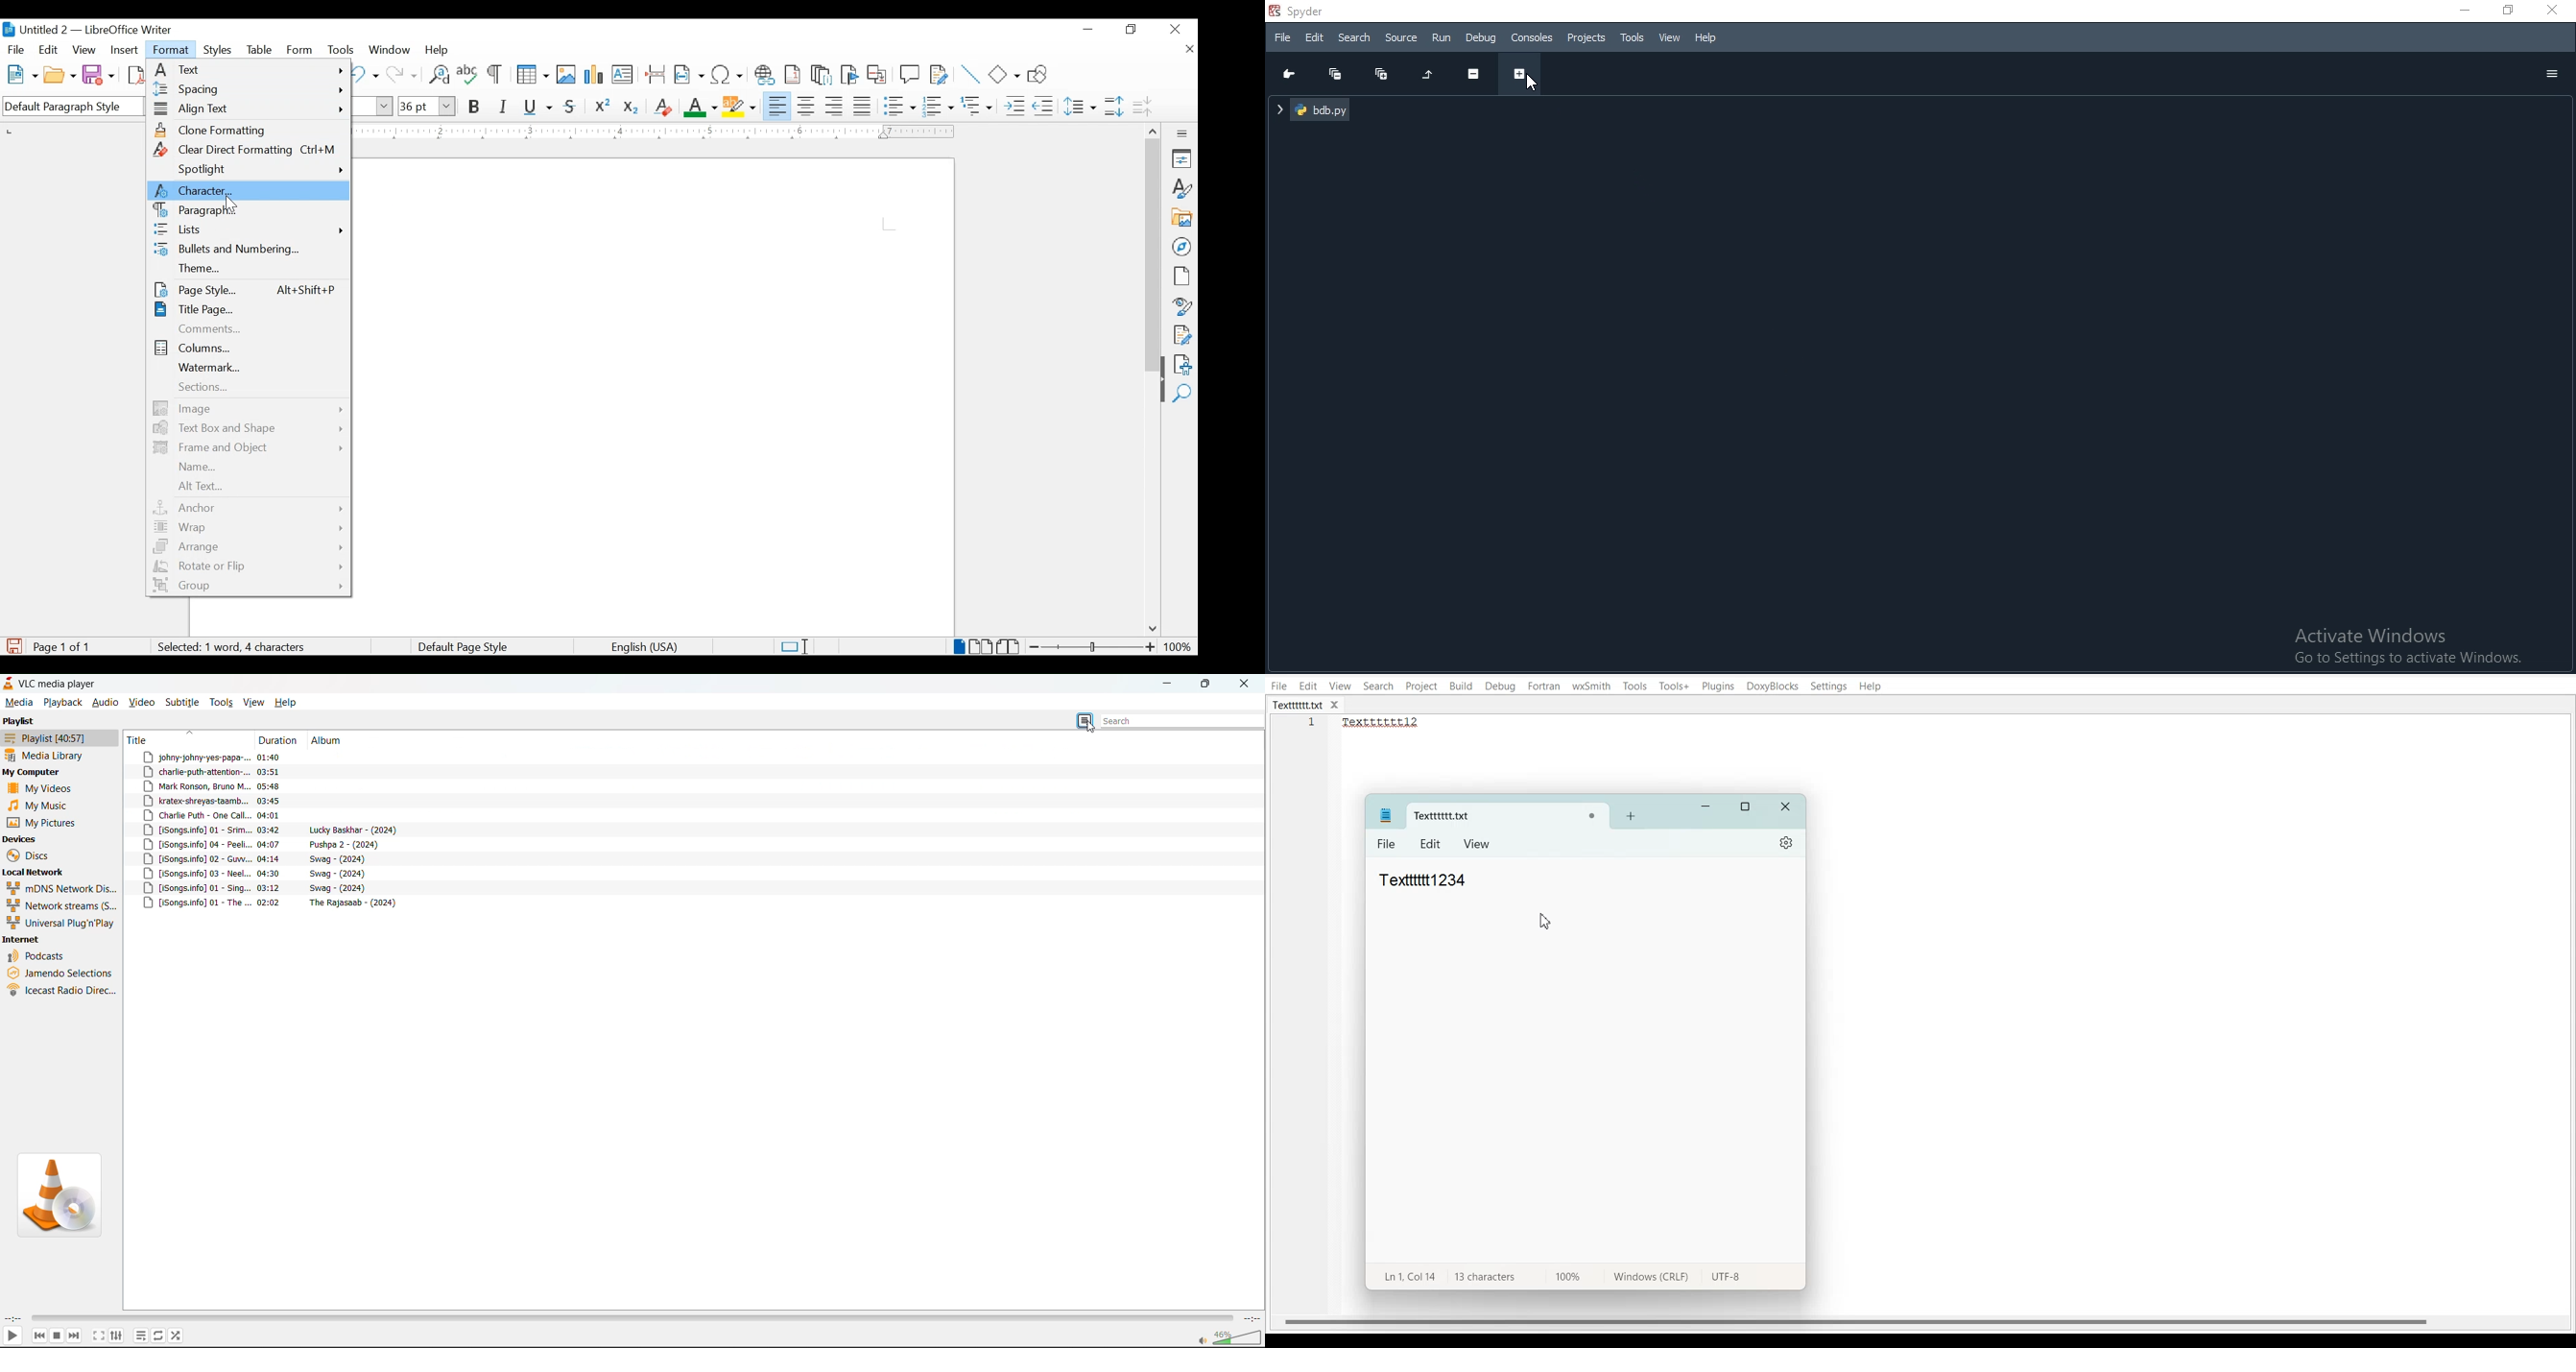  Describe the element at coordinates (1087, 720) in the screenshot. I see `change view` at that location.